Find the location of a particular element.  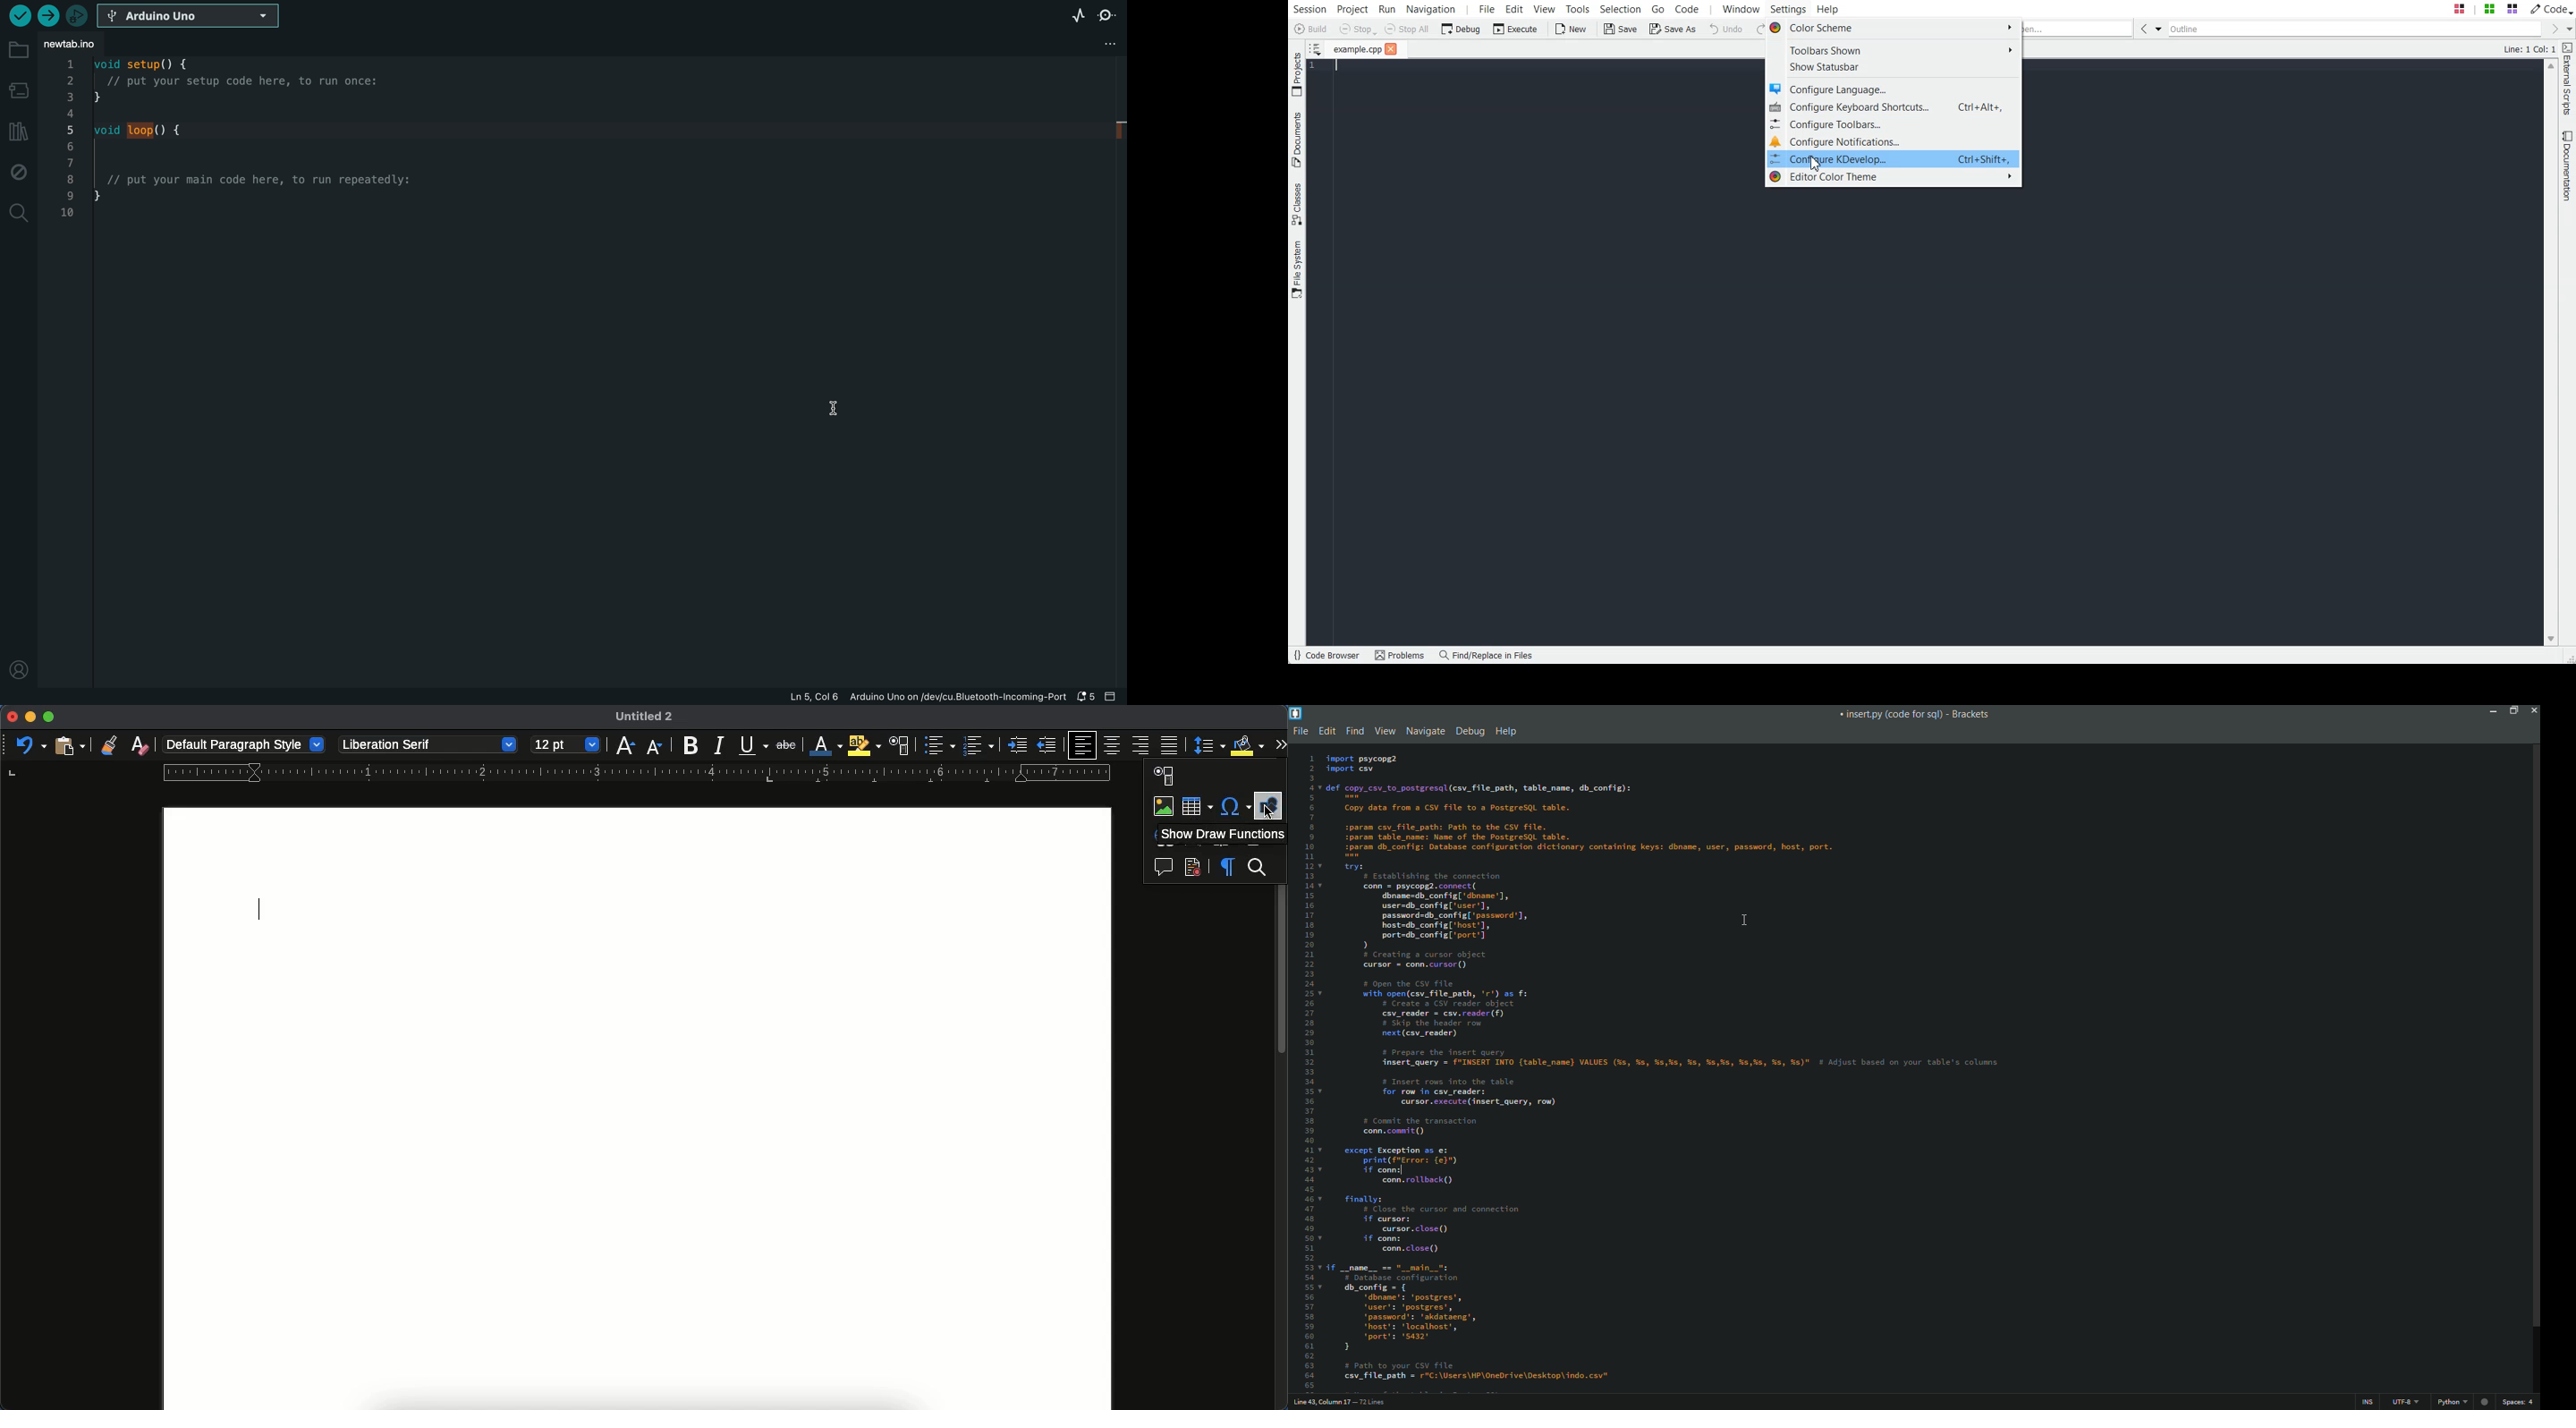

center align is located at coordinates (1114, 745).